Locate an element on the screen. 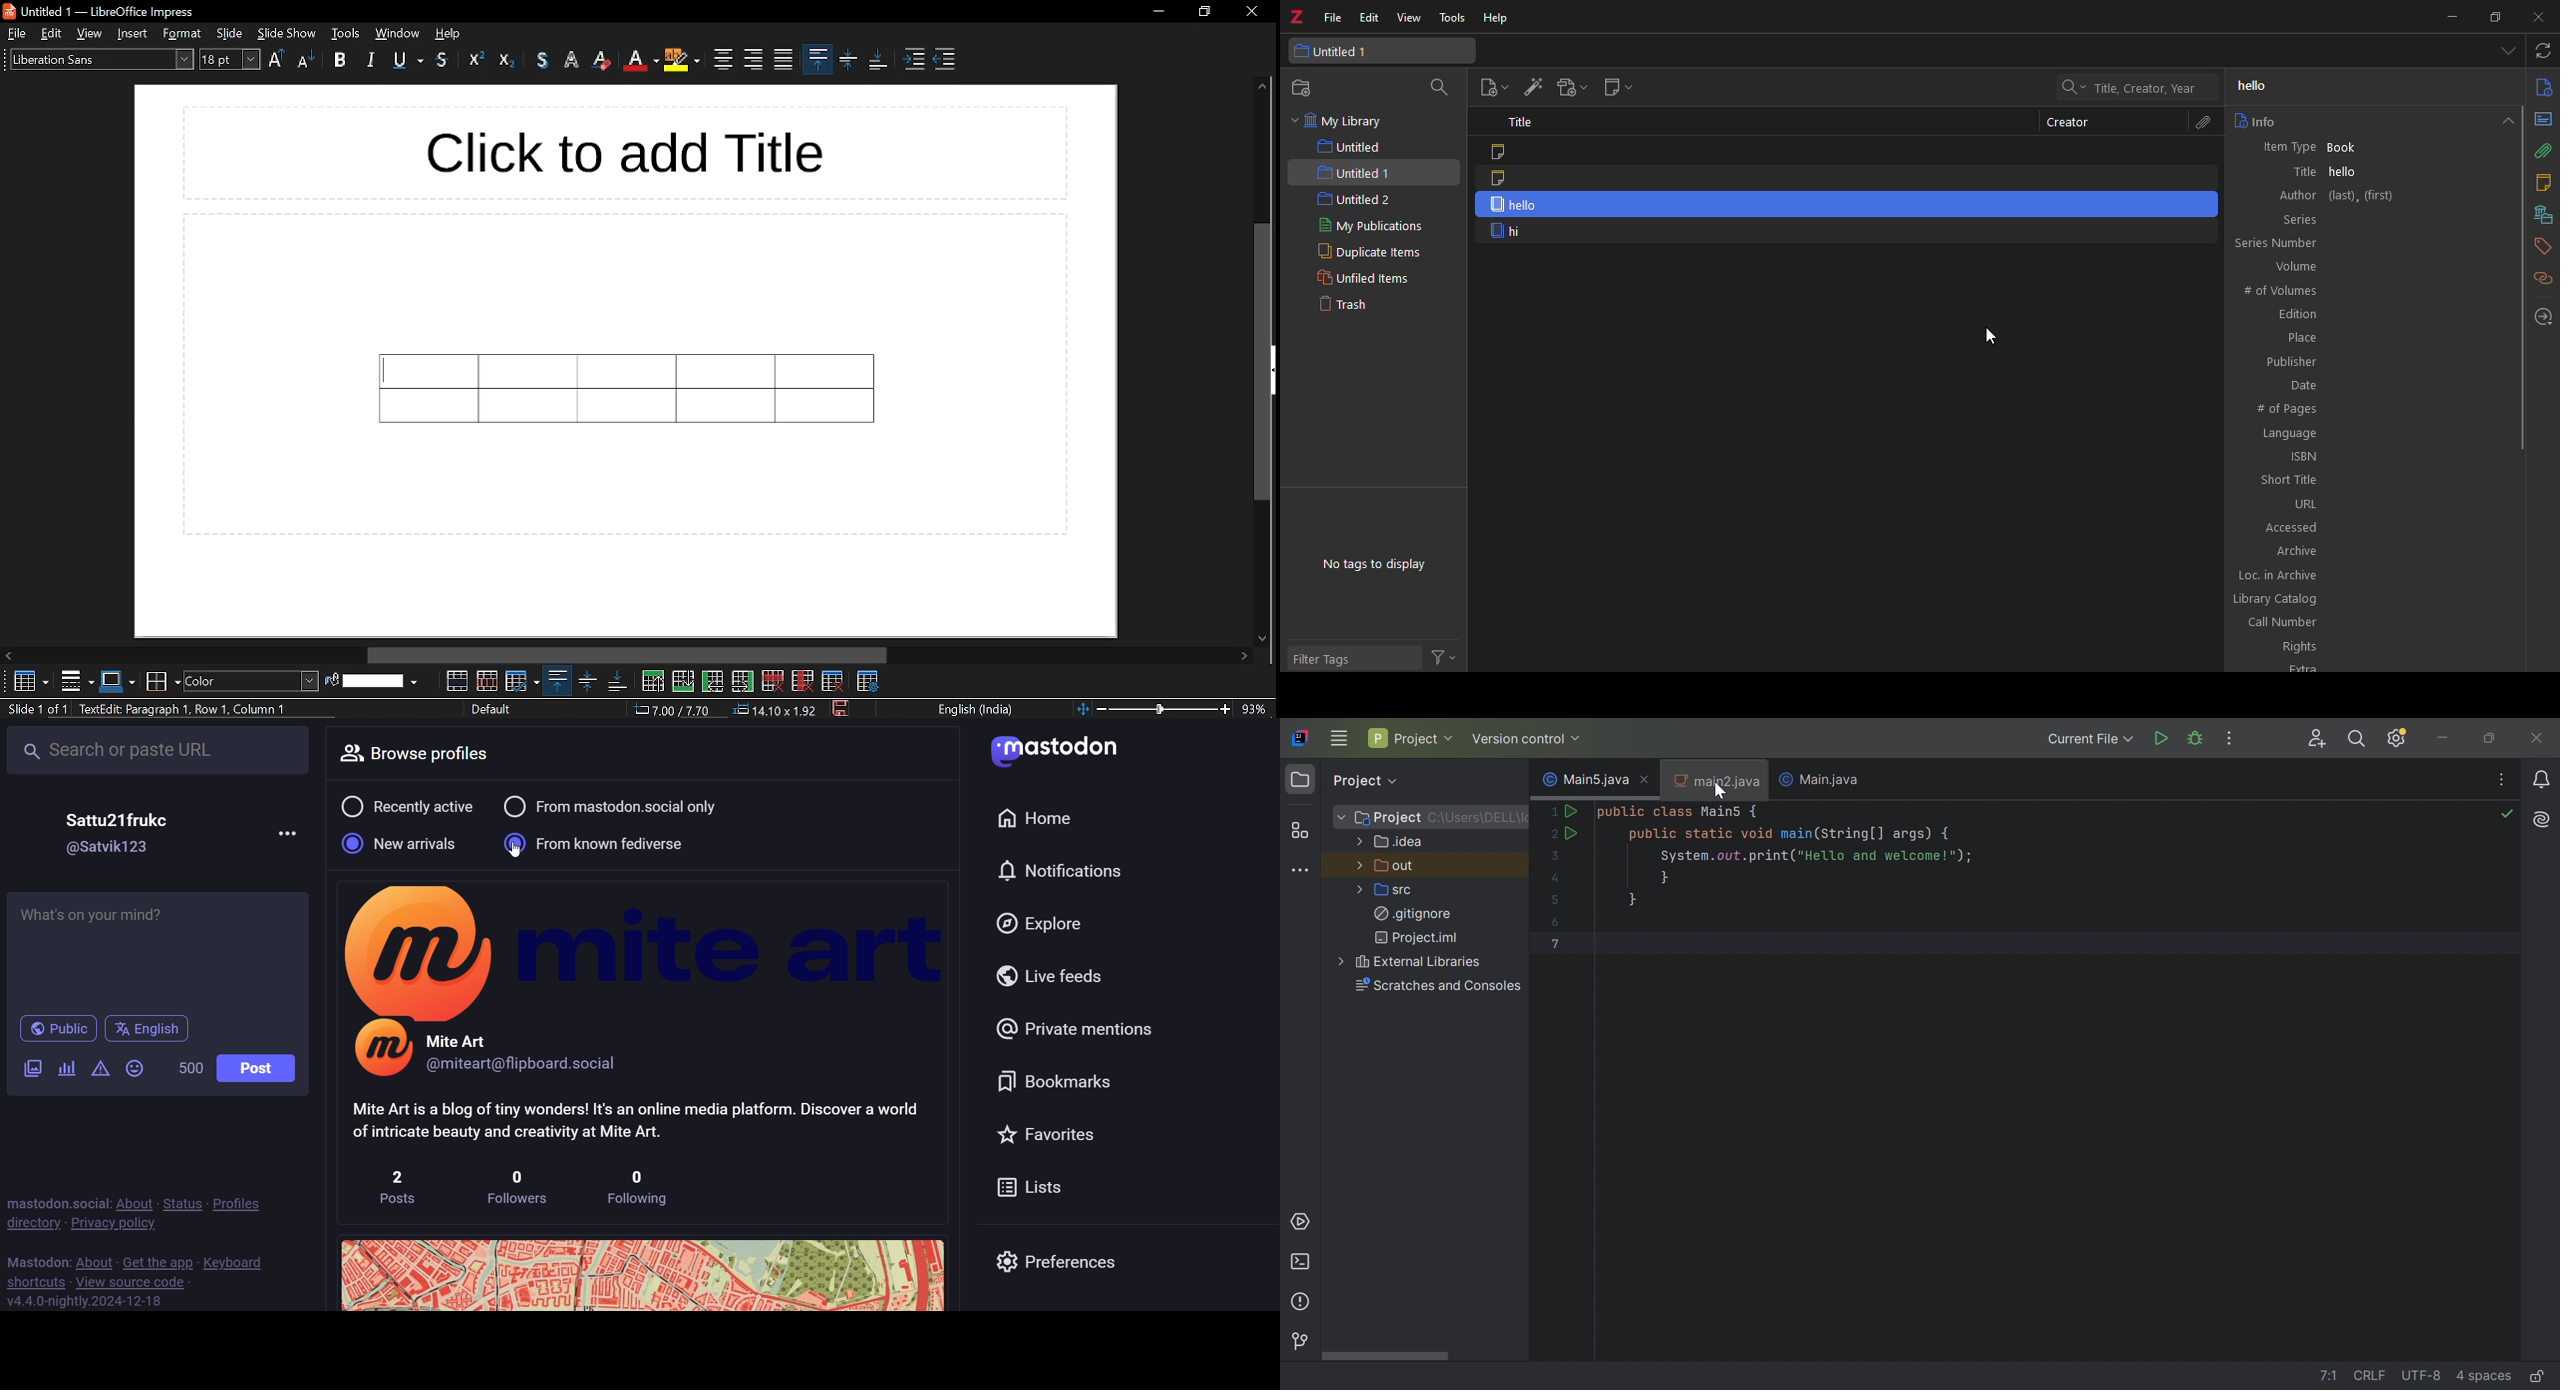  view is located at coordinates (1411, 18).